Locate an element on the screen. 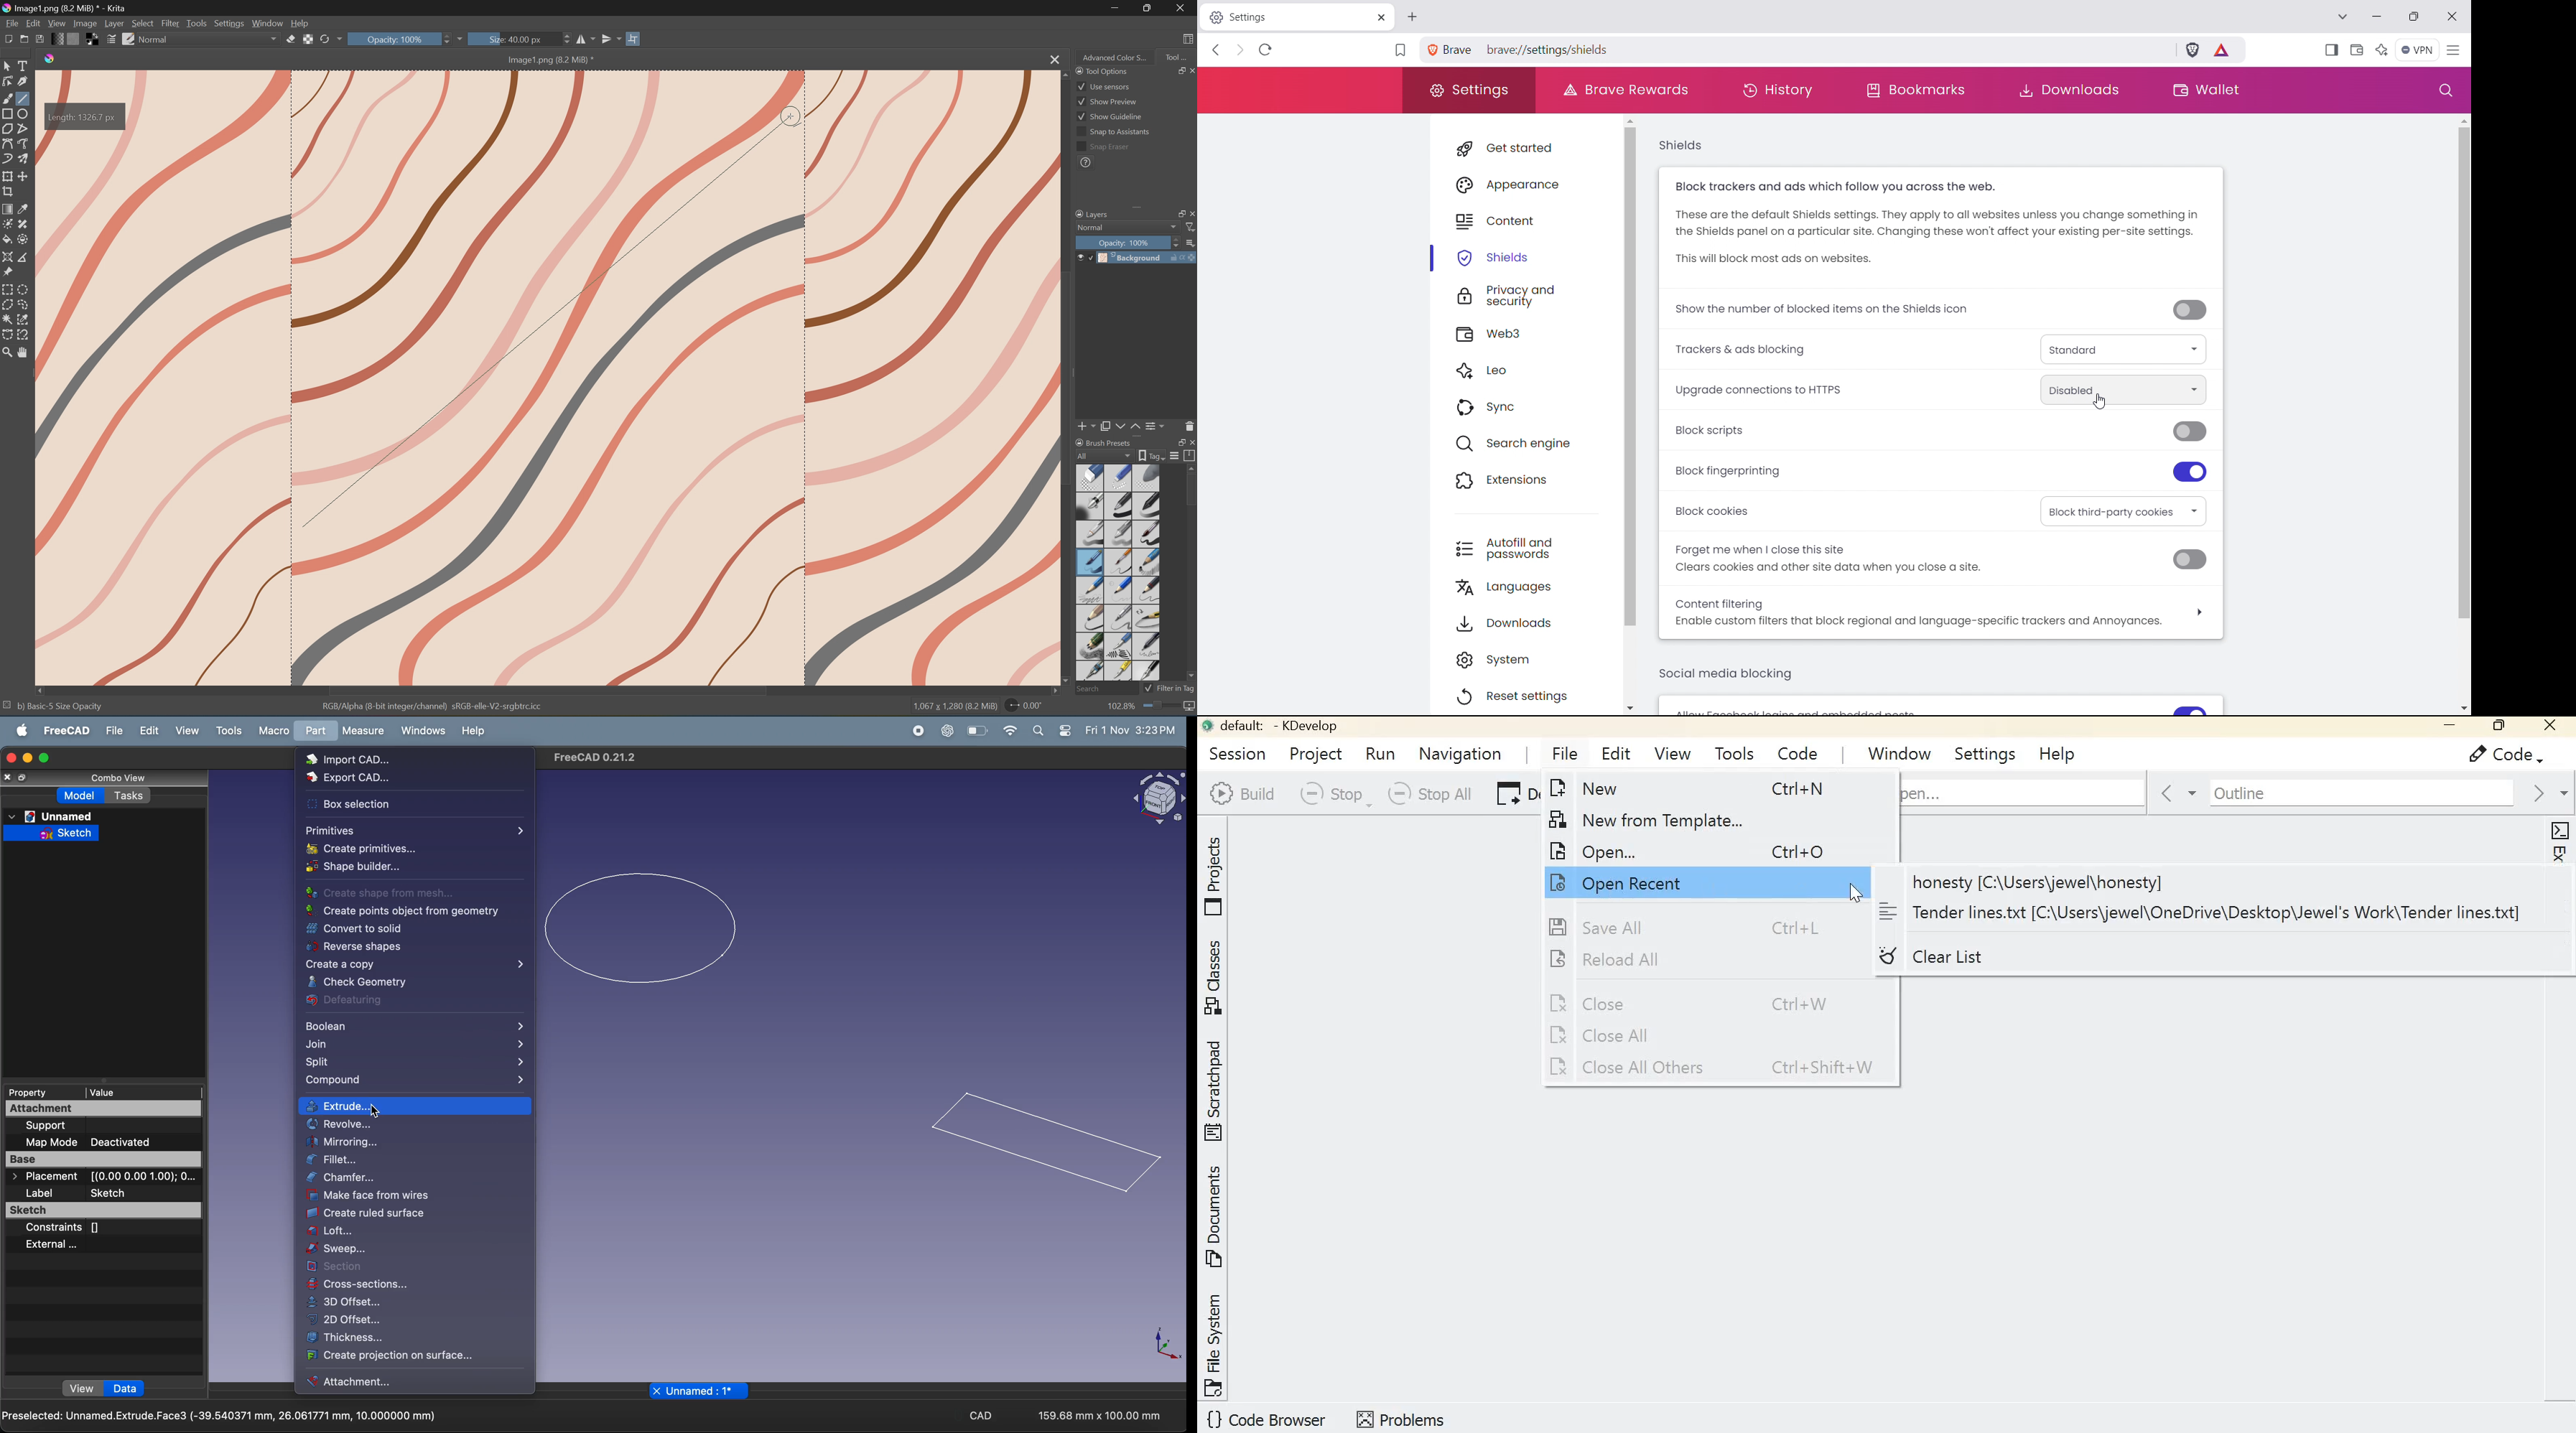  0.00° is located at coordinates (1023, 707).